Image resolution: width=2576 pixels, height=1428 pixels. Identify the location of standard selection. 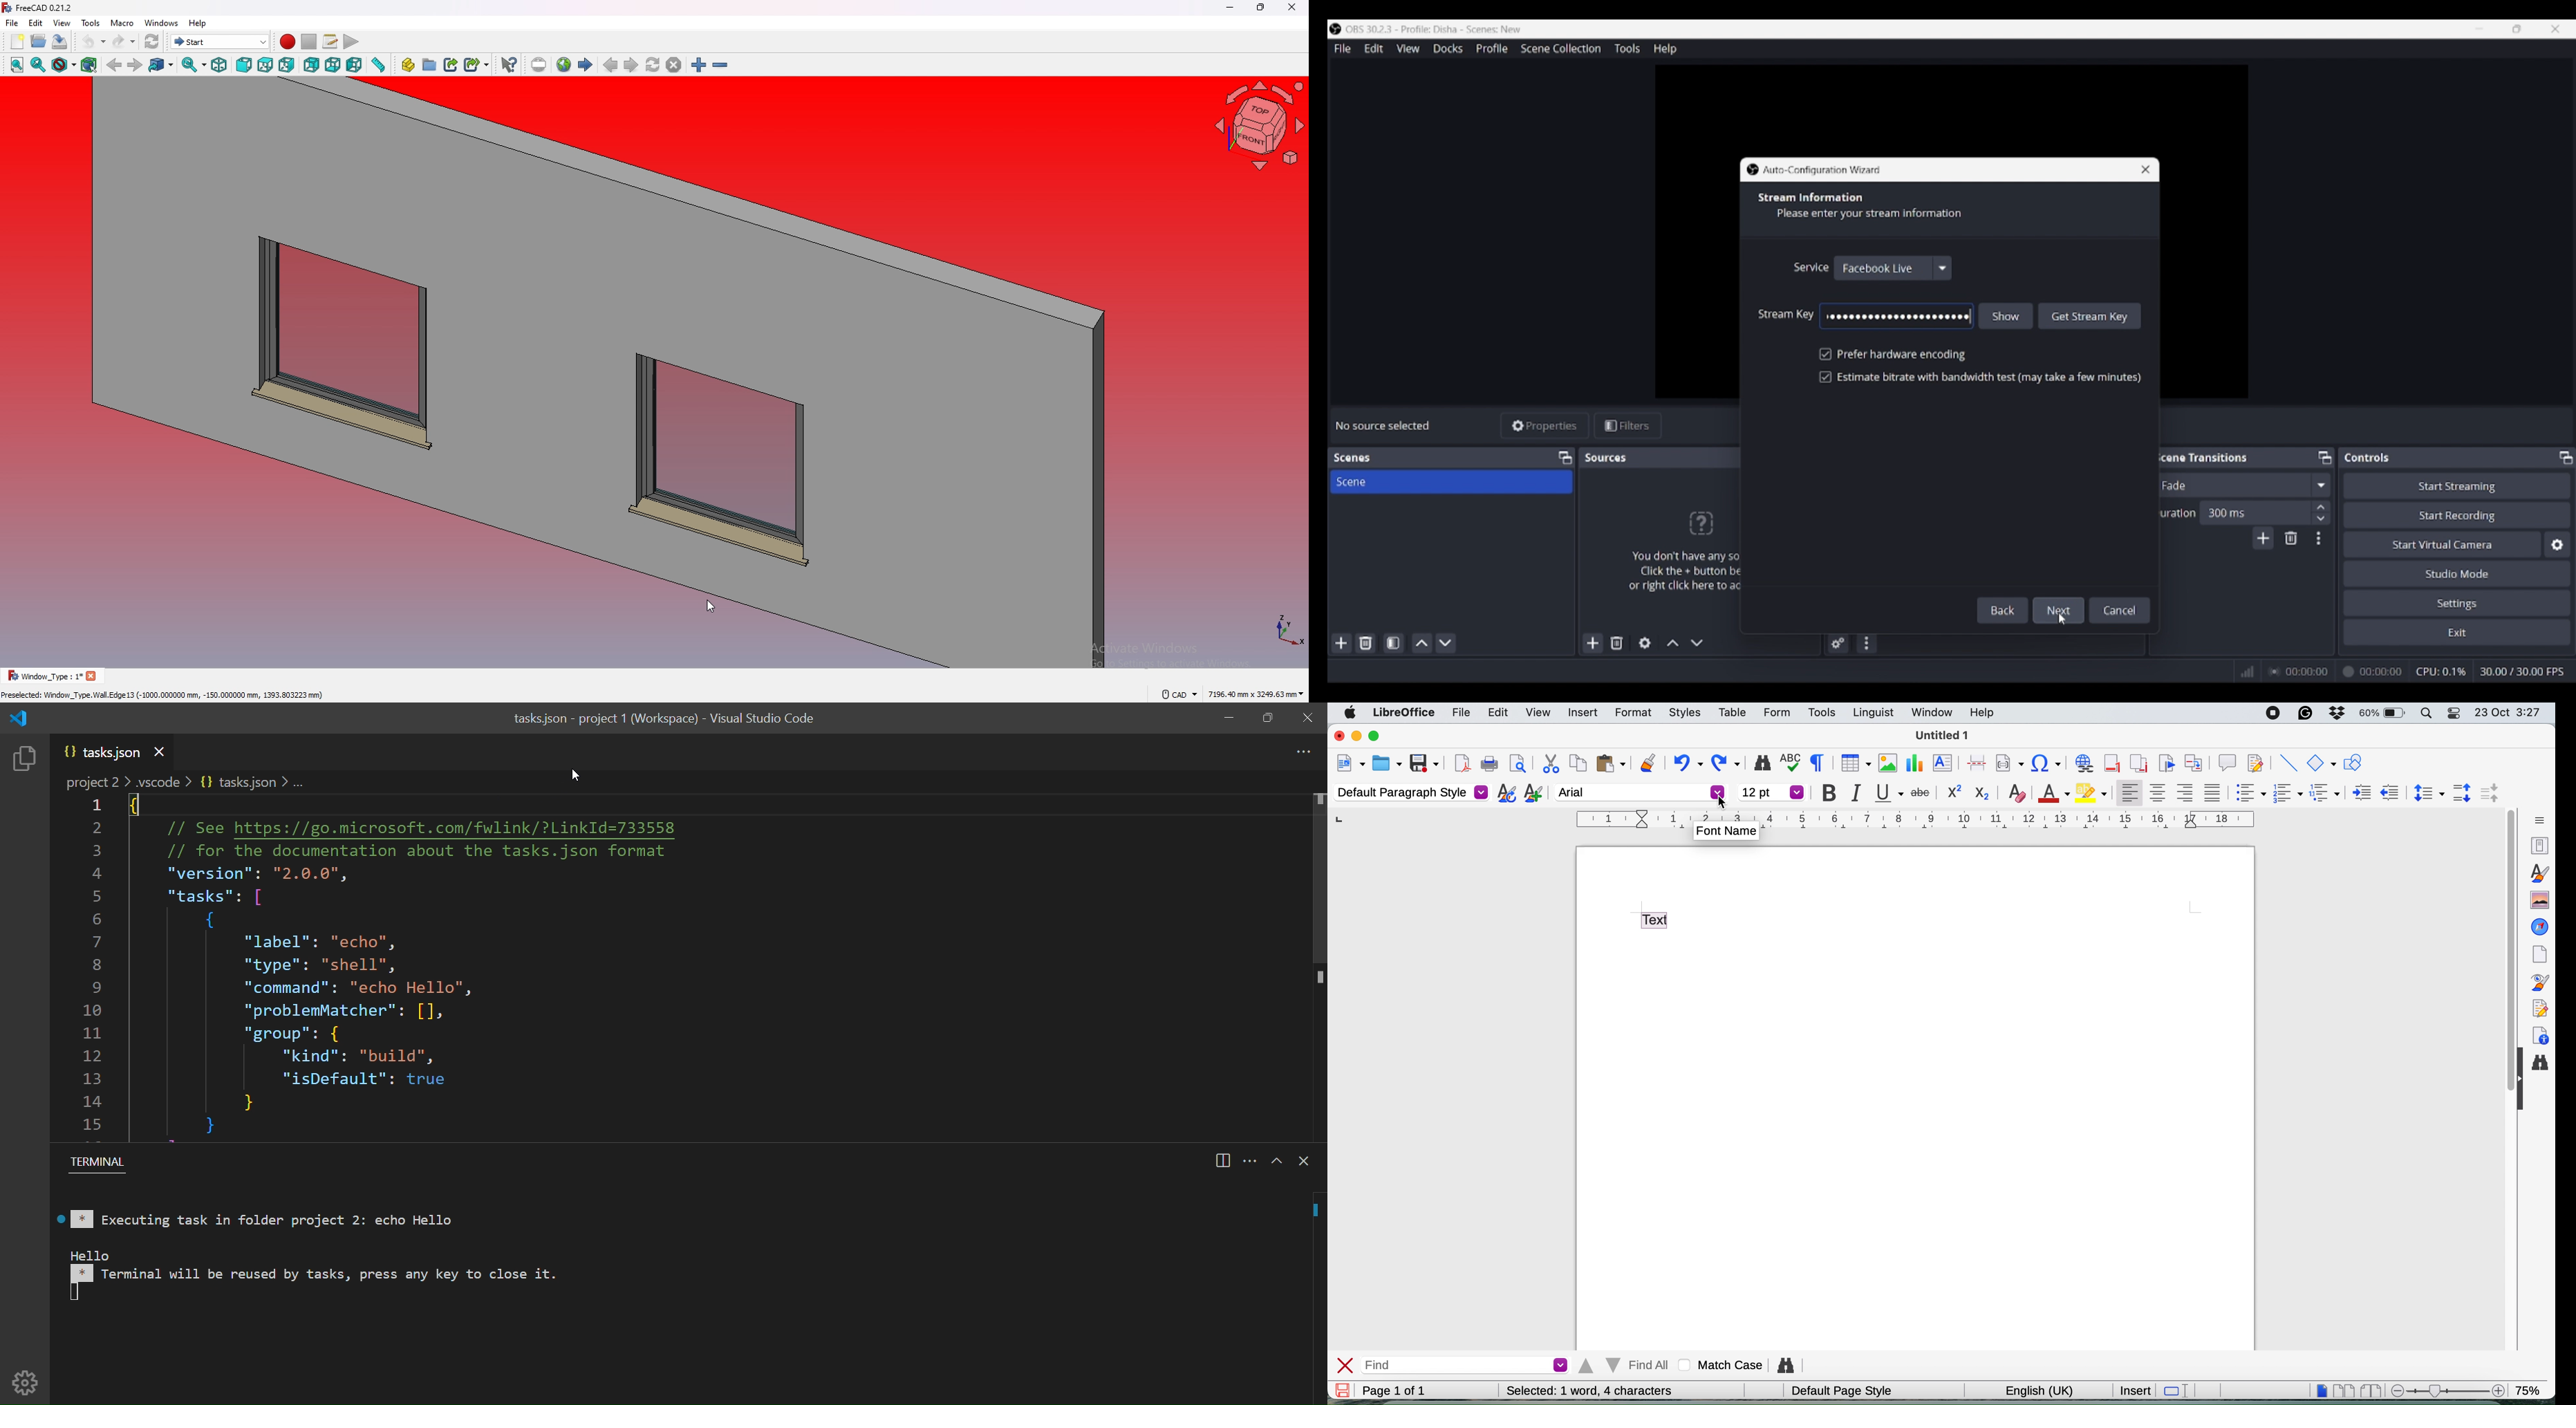
(2174, 1390).